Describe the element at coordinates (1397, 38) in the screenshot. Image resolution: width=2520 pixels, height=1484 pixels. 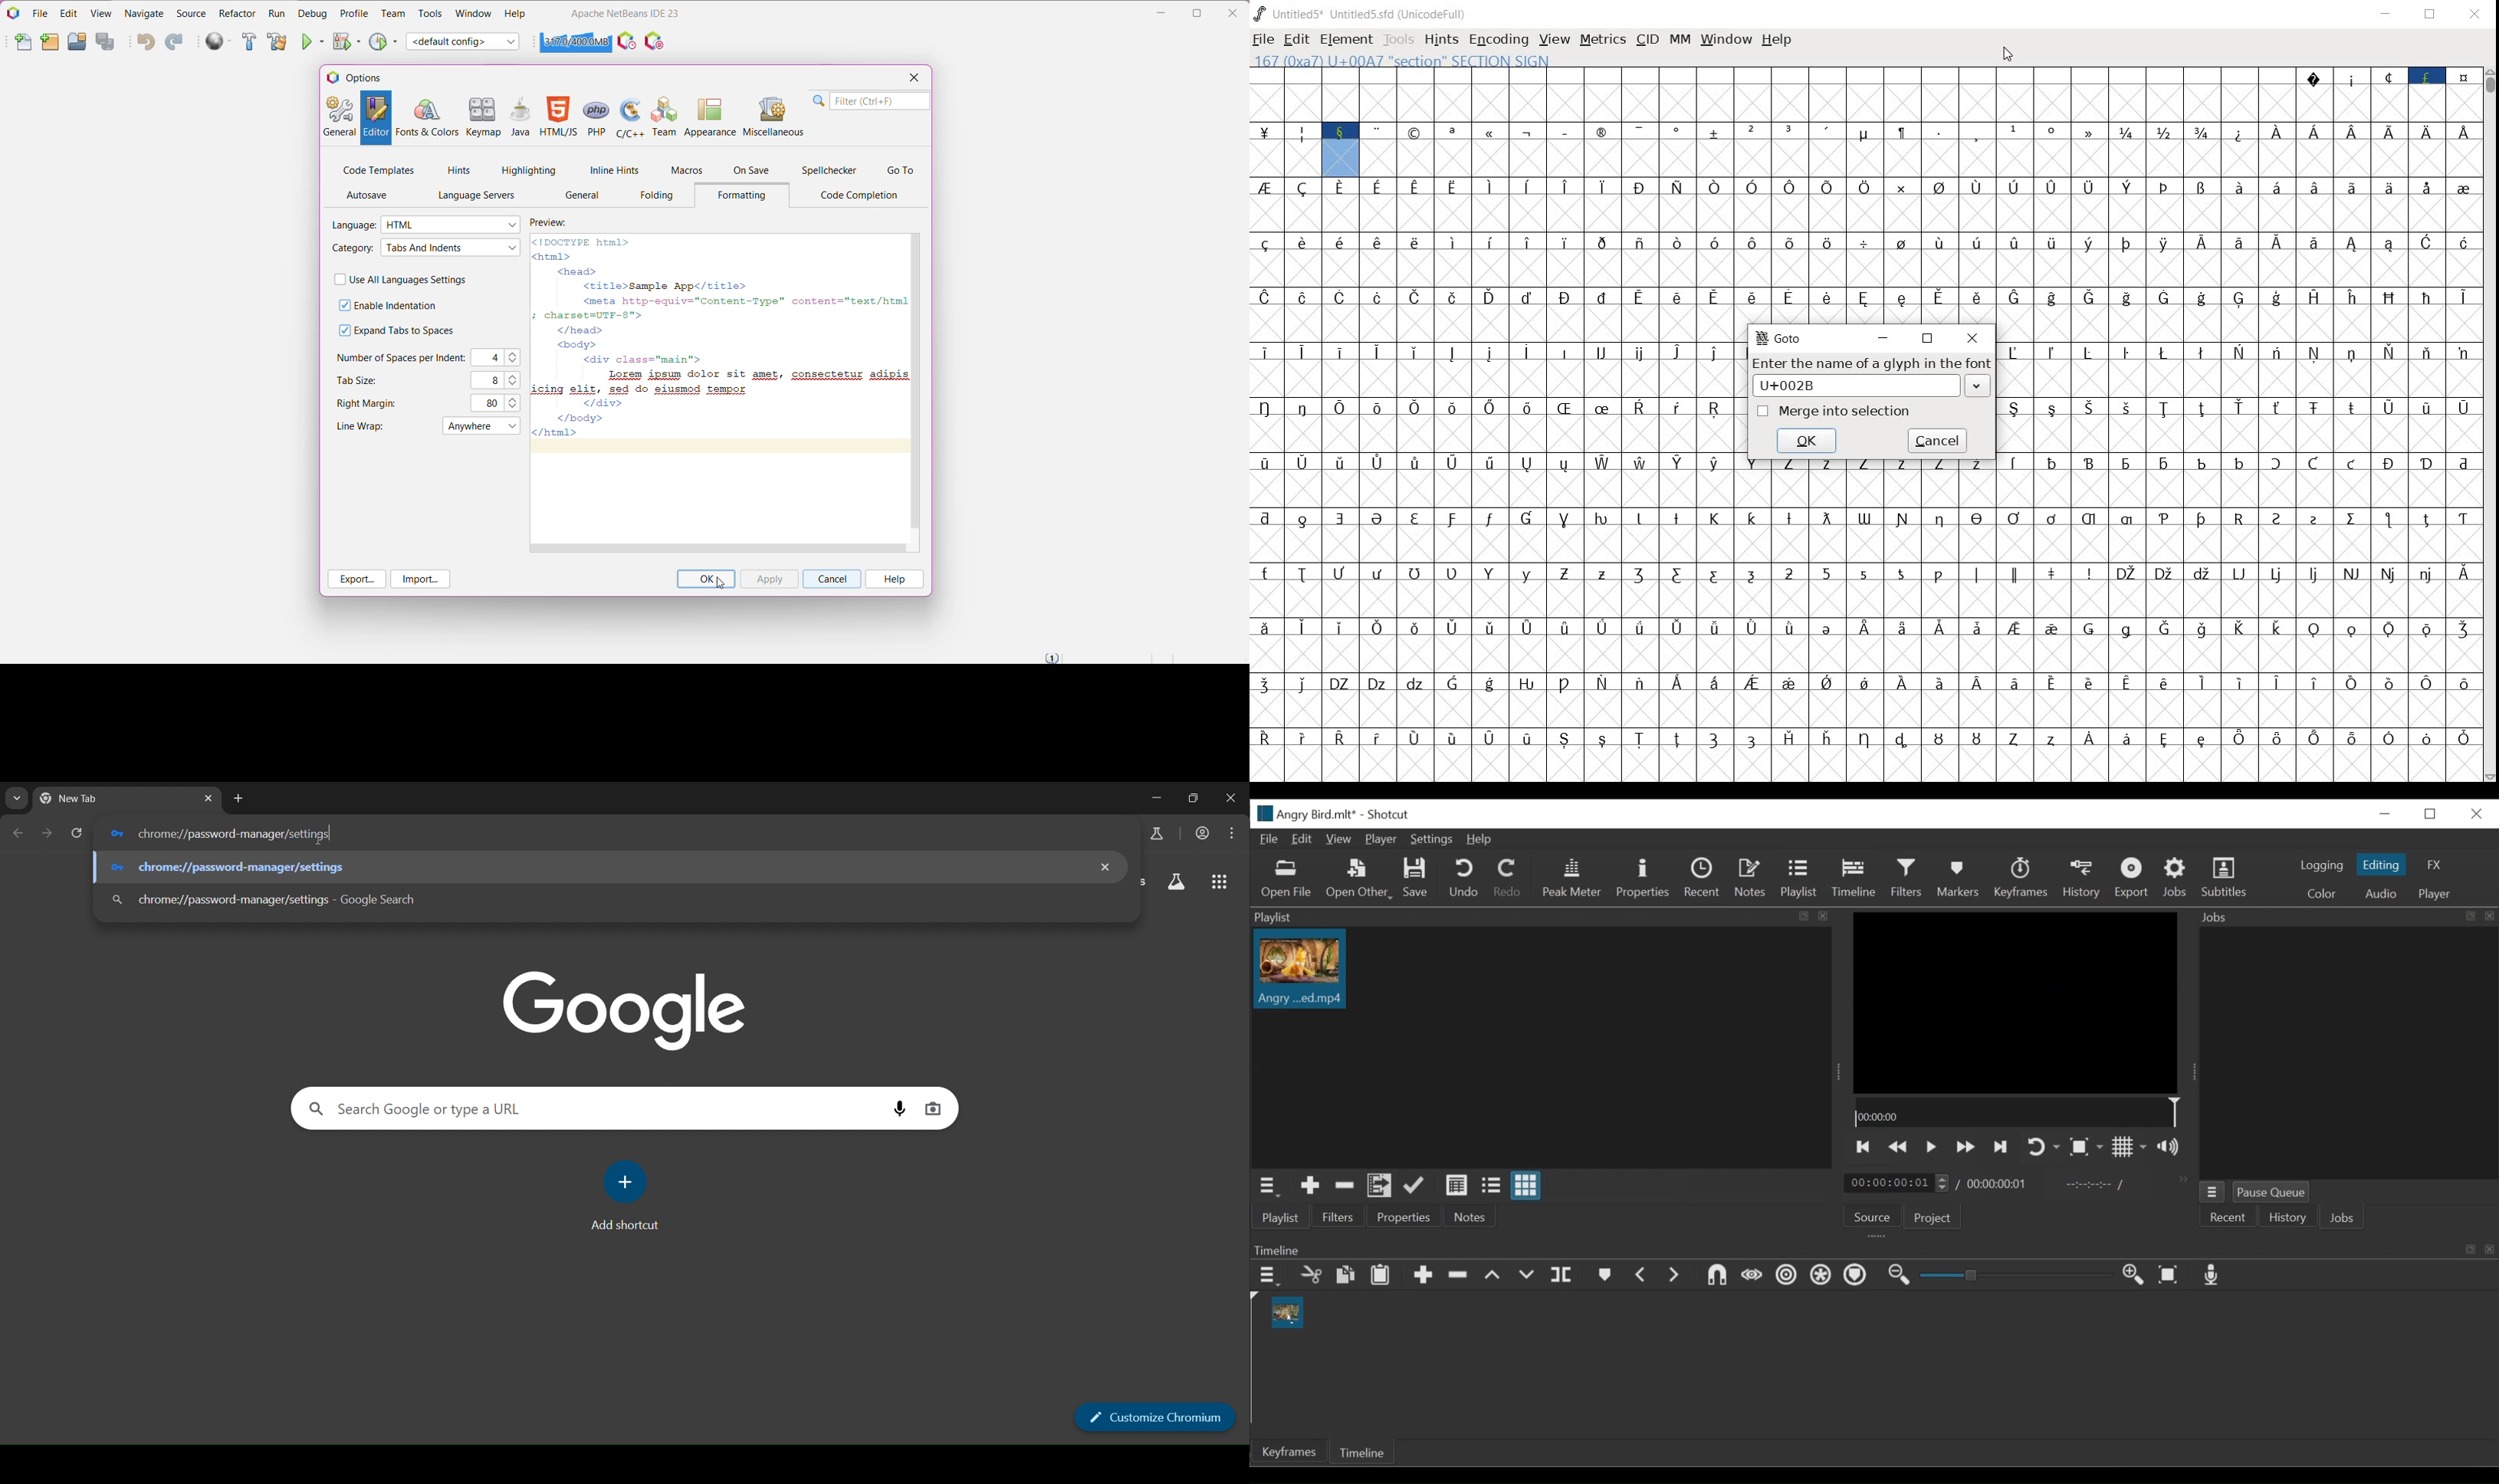
I see `tools` at that location.